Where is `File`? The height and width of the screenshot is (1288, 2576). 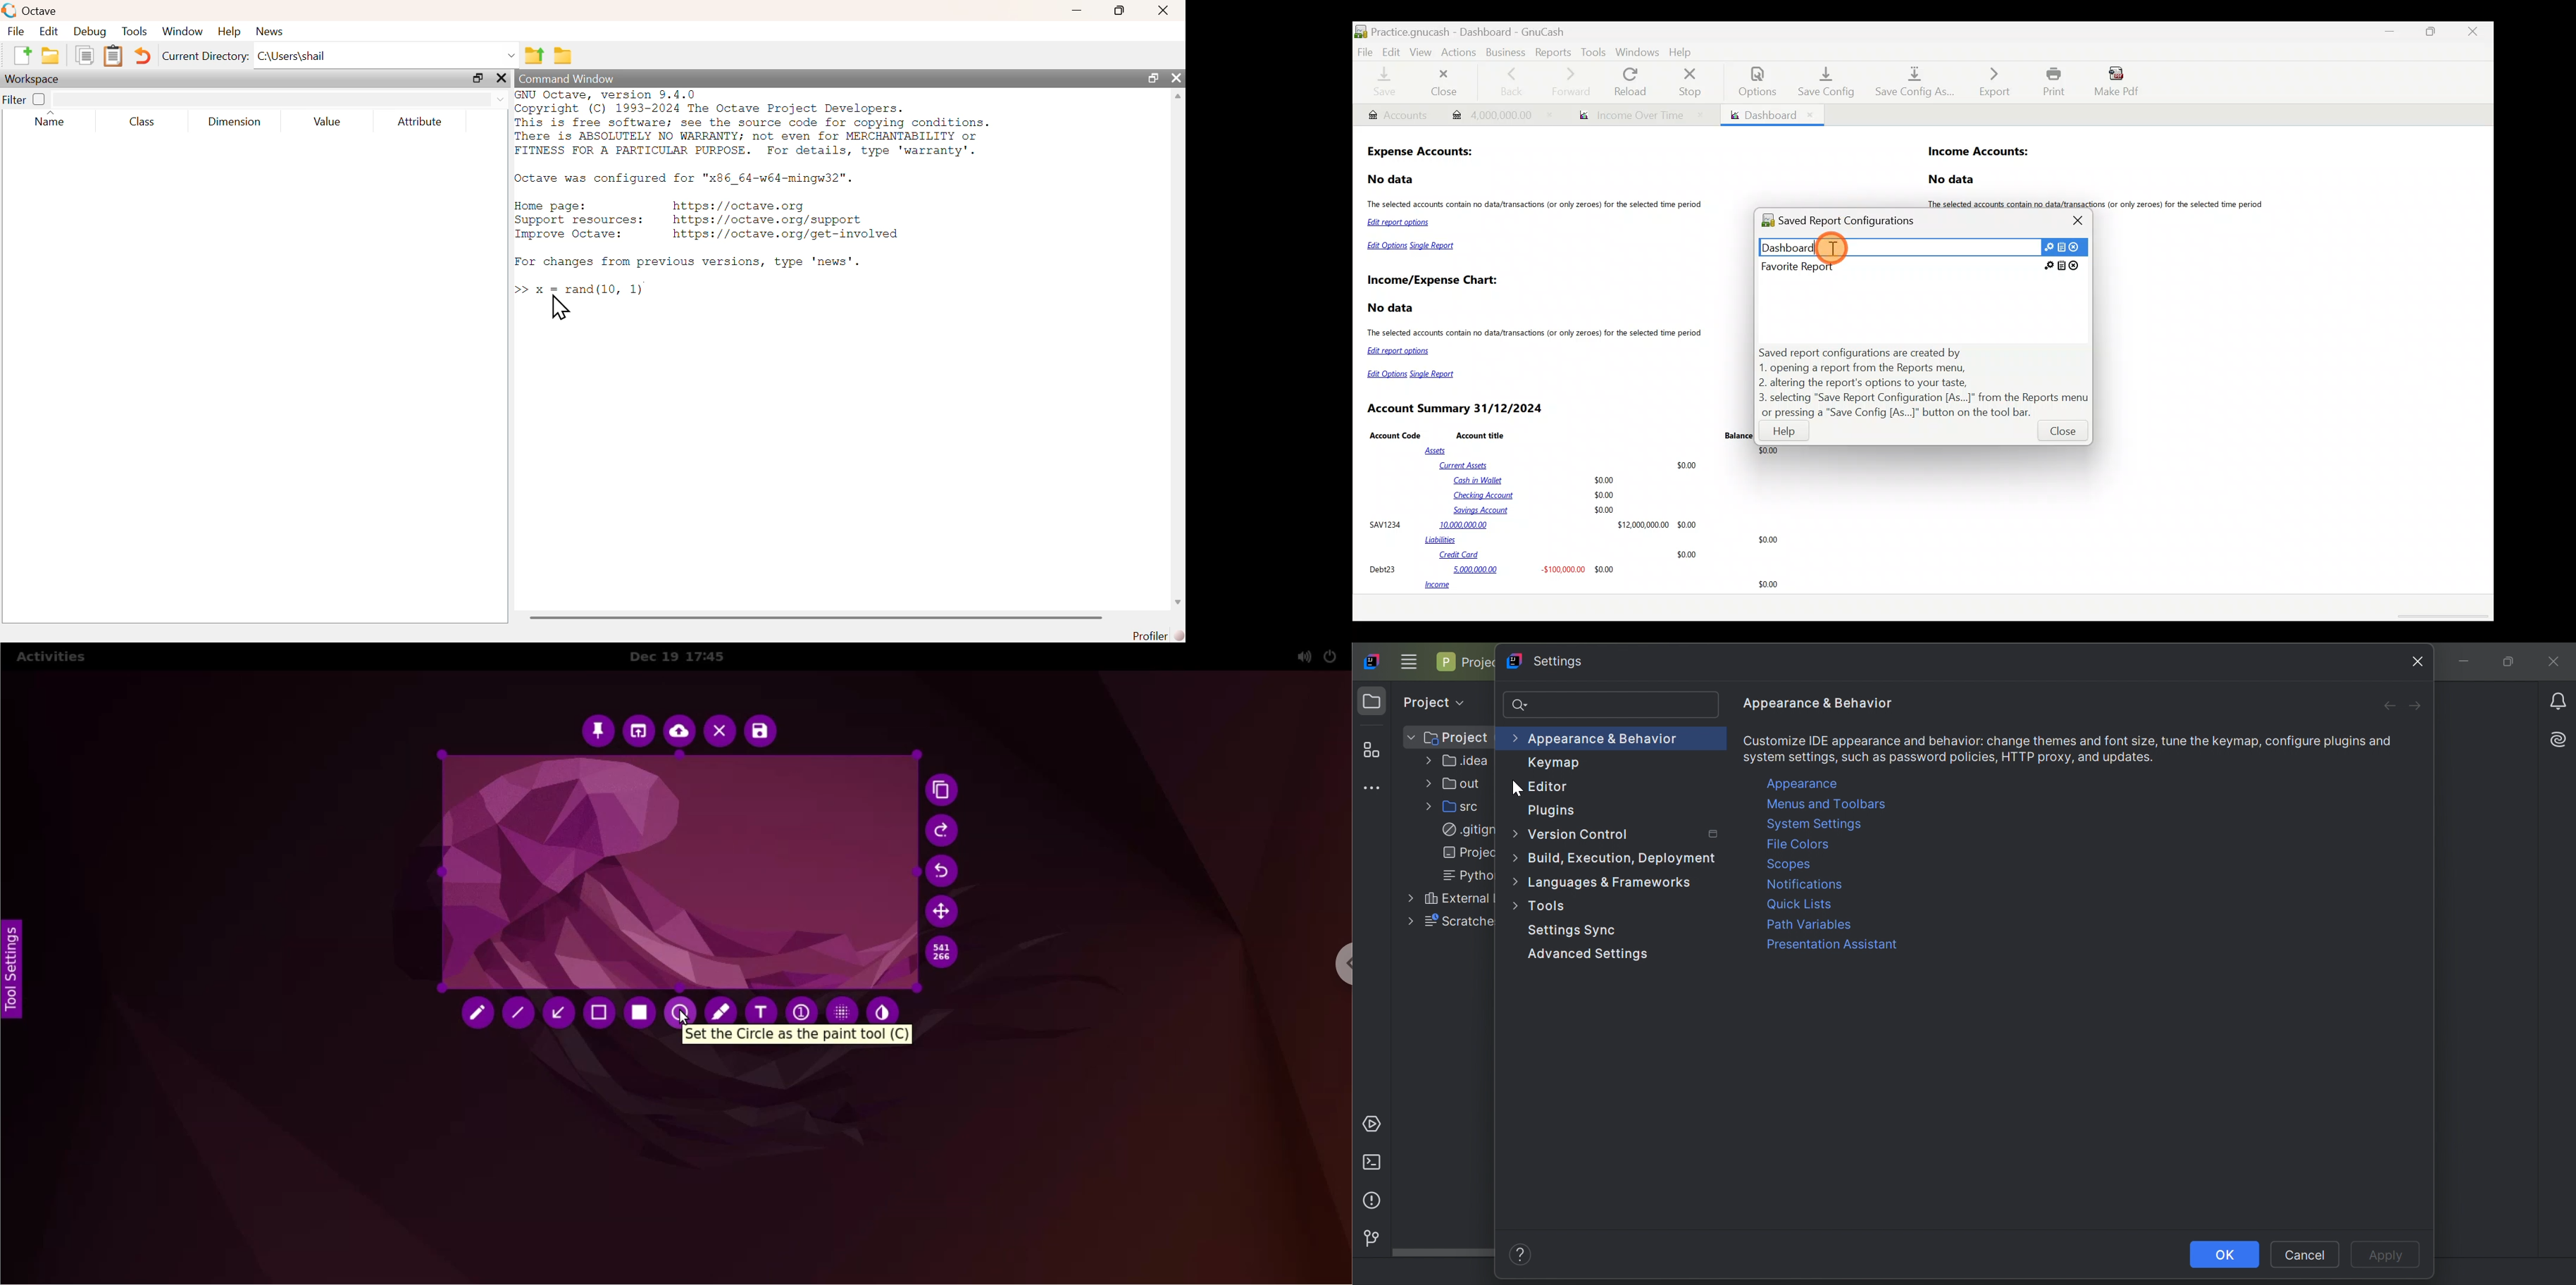 File is located at coordinates (1366, 51).